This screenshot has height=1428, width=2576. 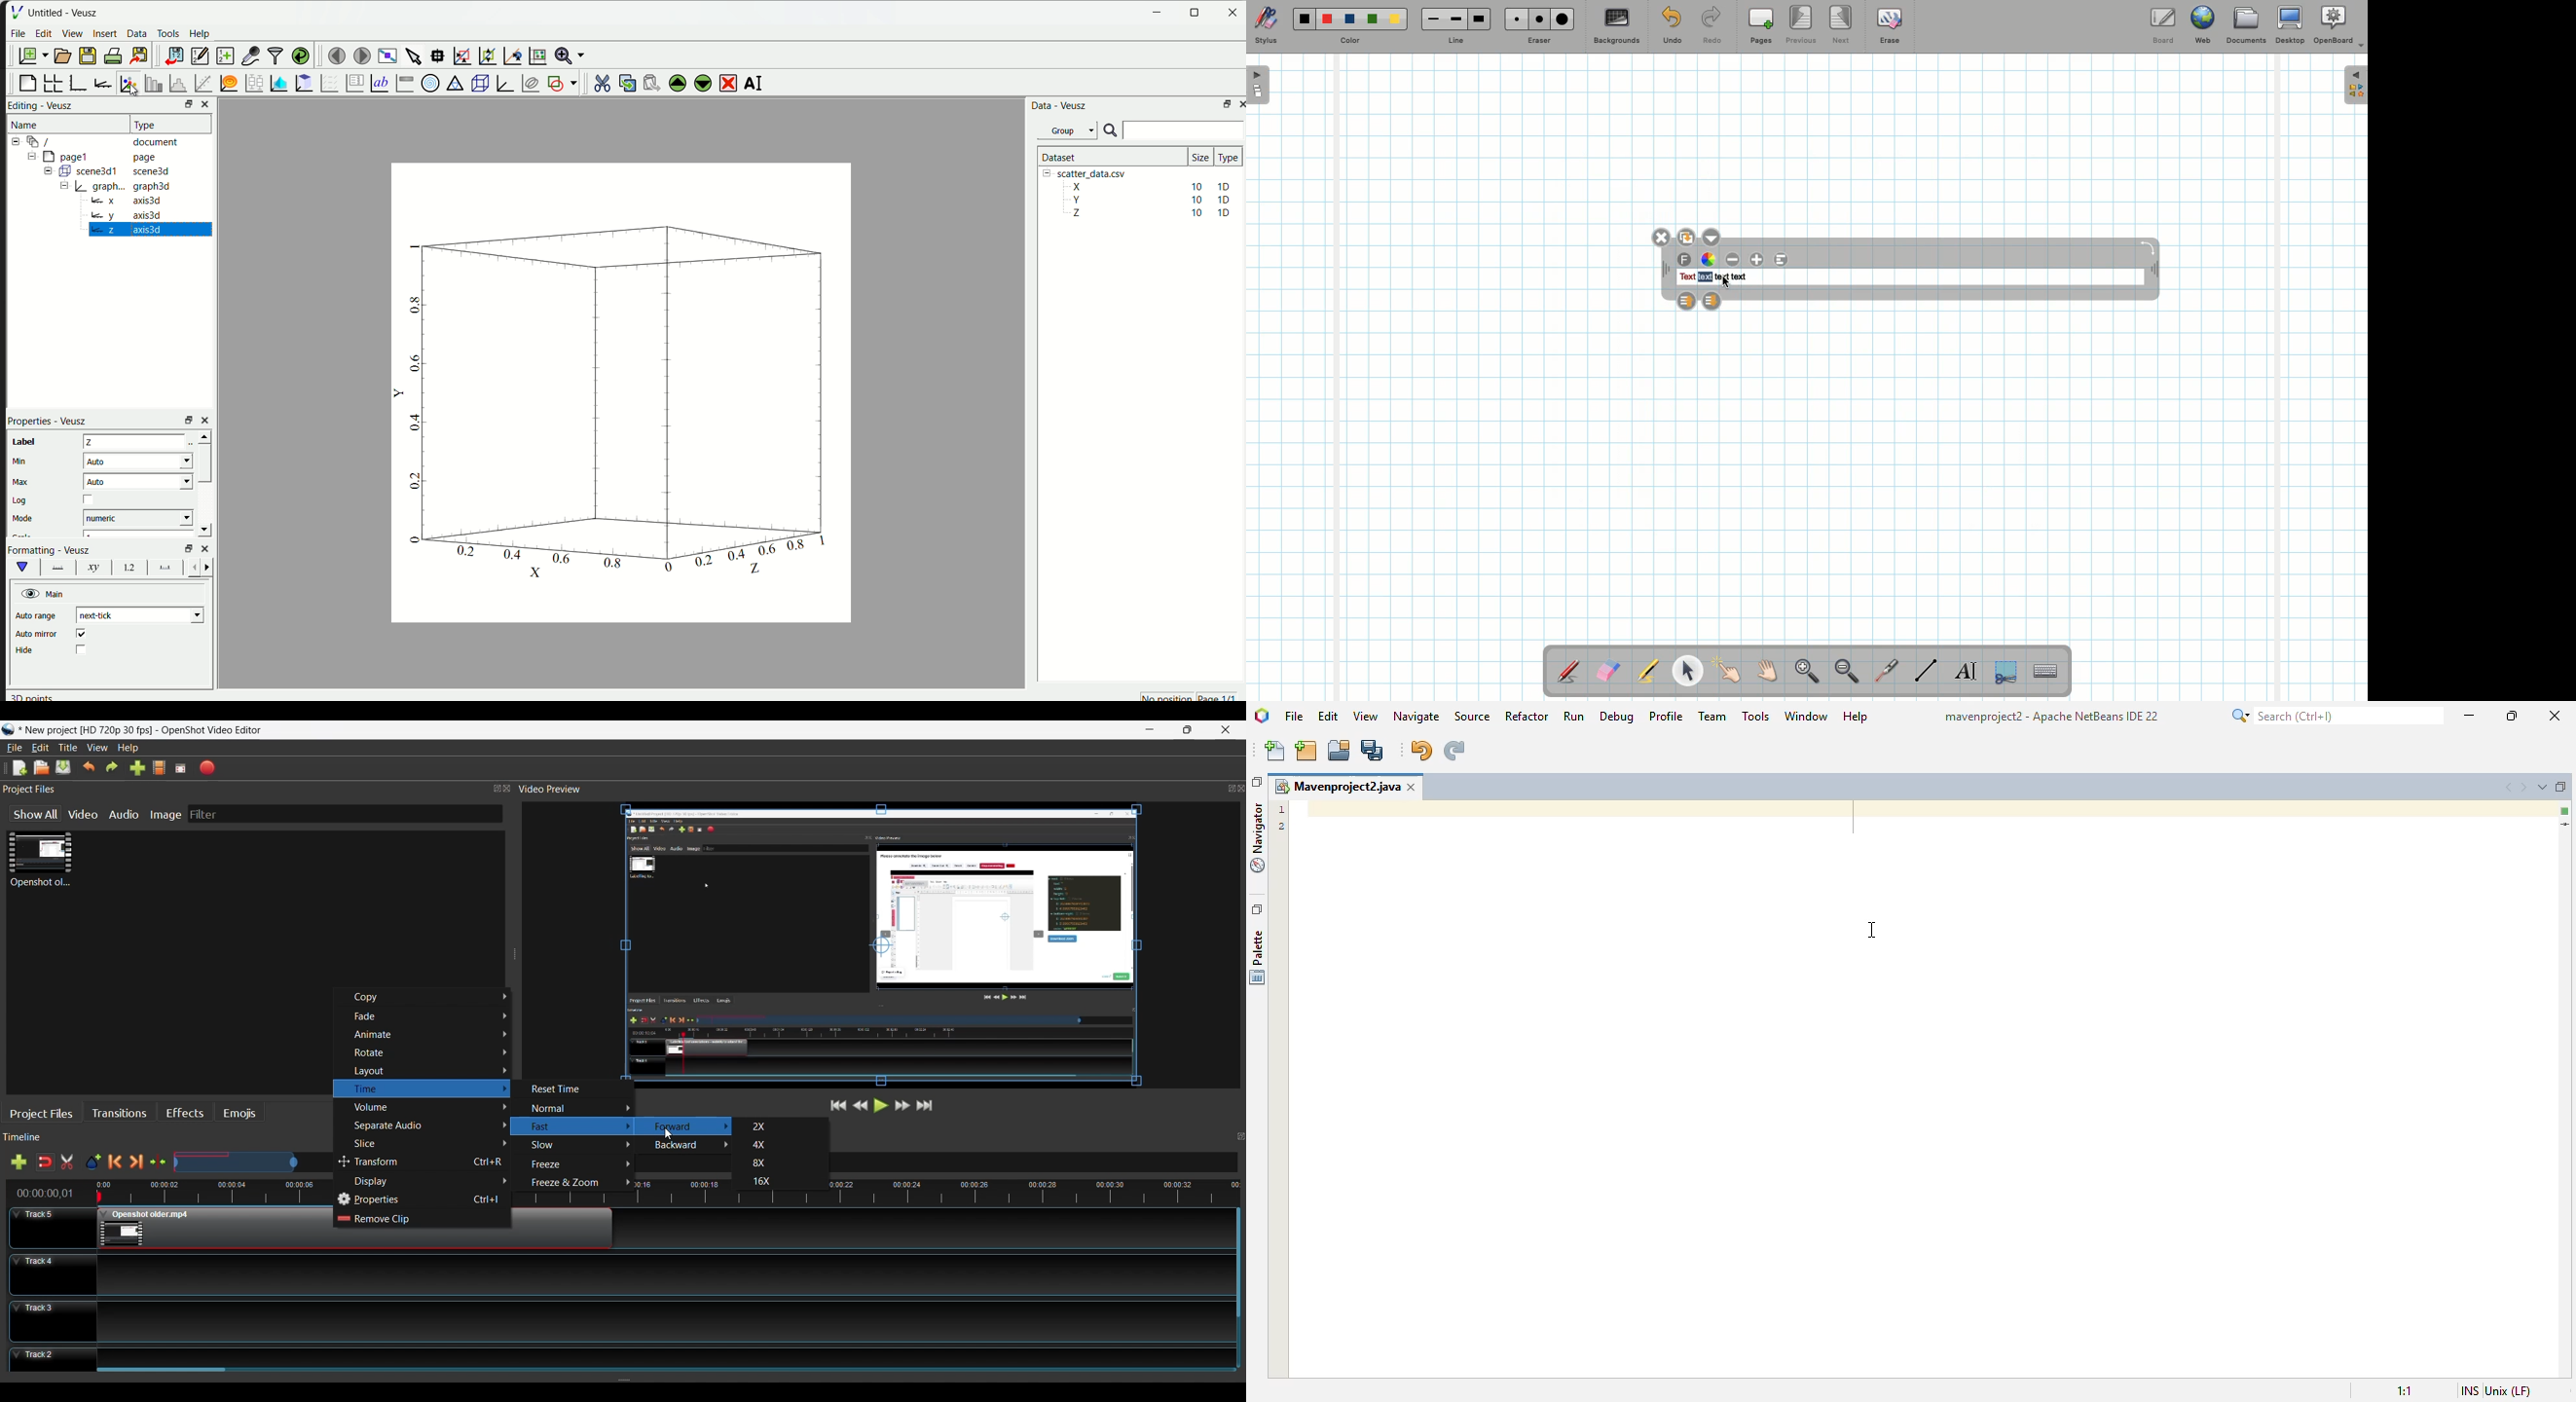 What do you see at coordinates (18, 461) in the screenshot?
I see `} Min` at bounding box center [18, 461].